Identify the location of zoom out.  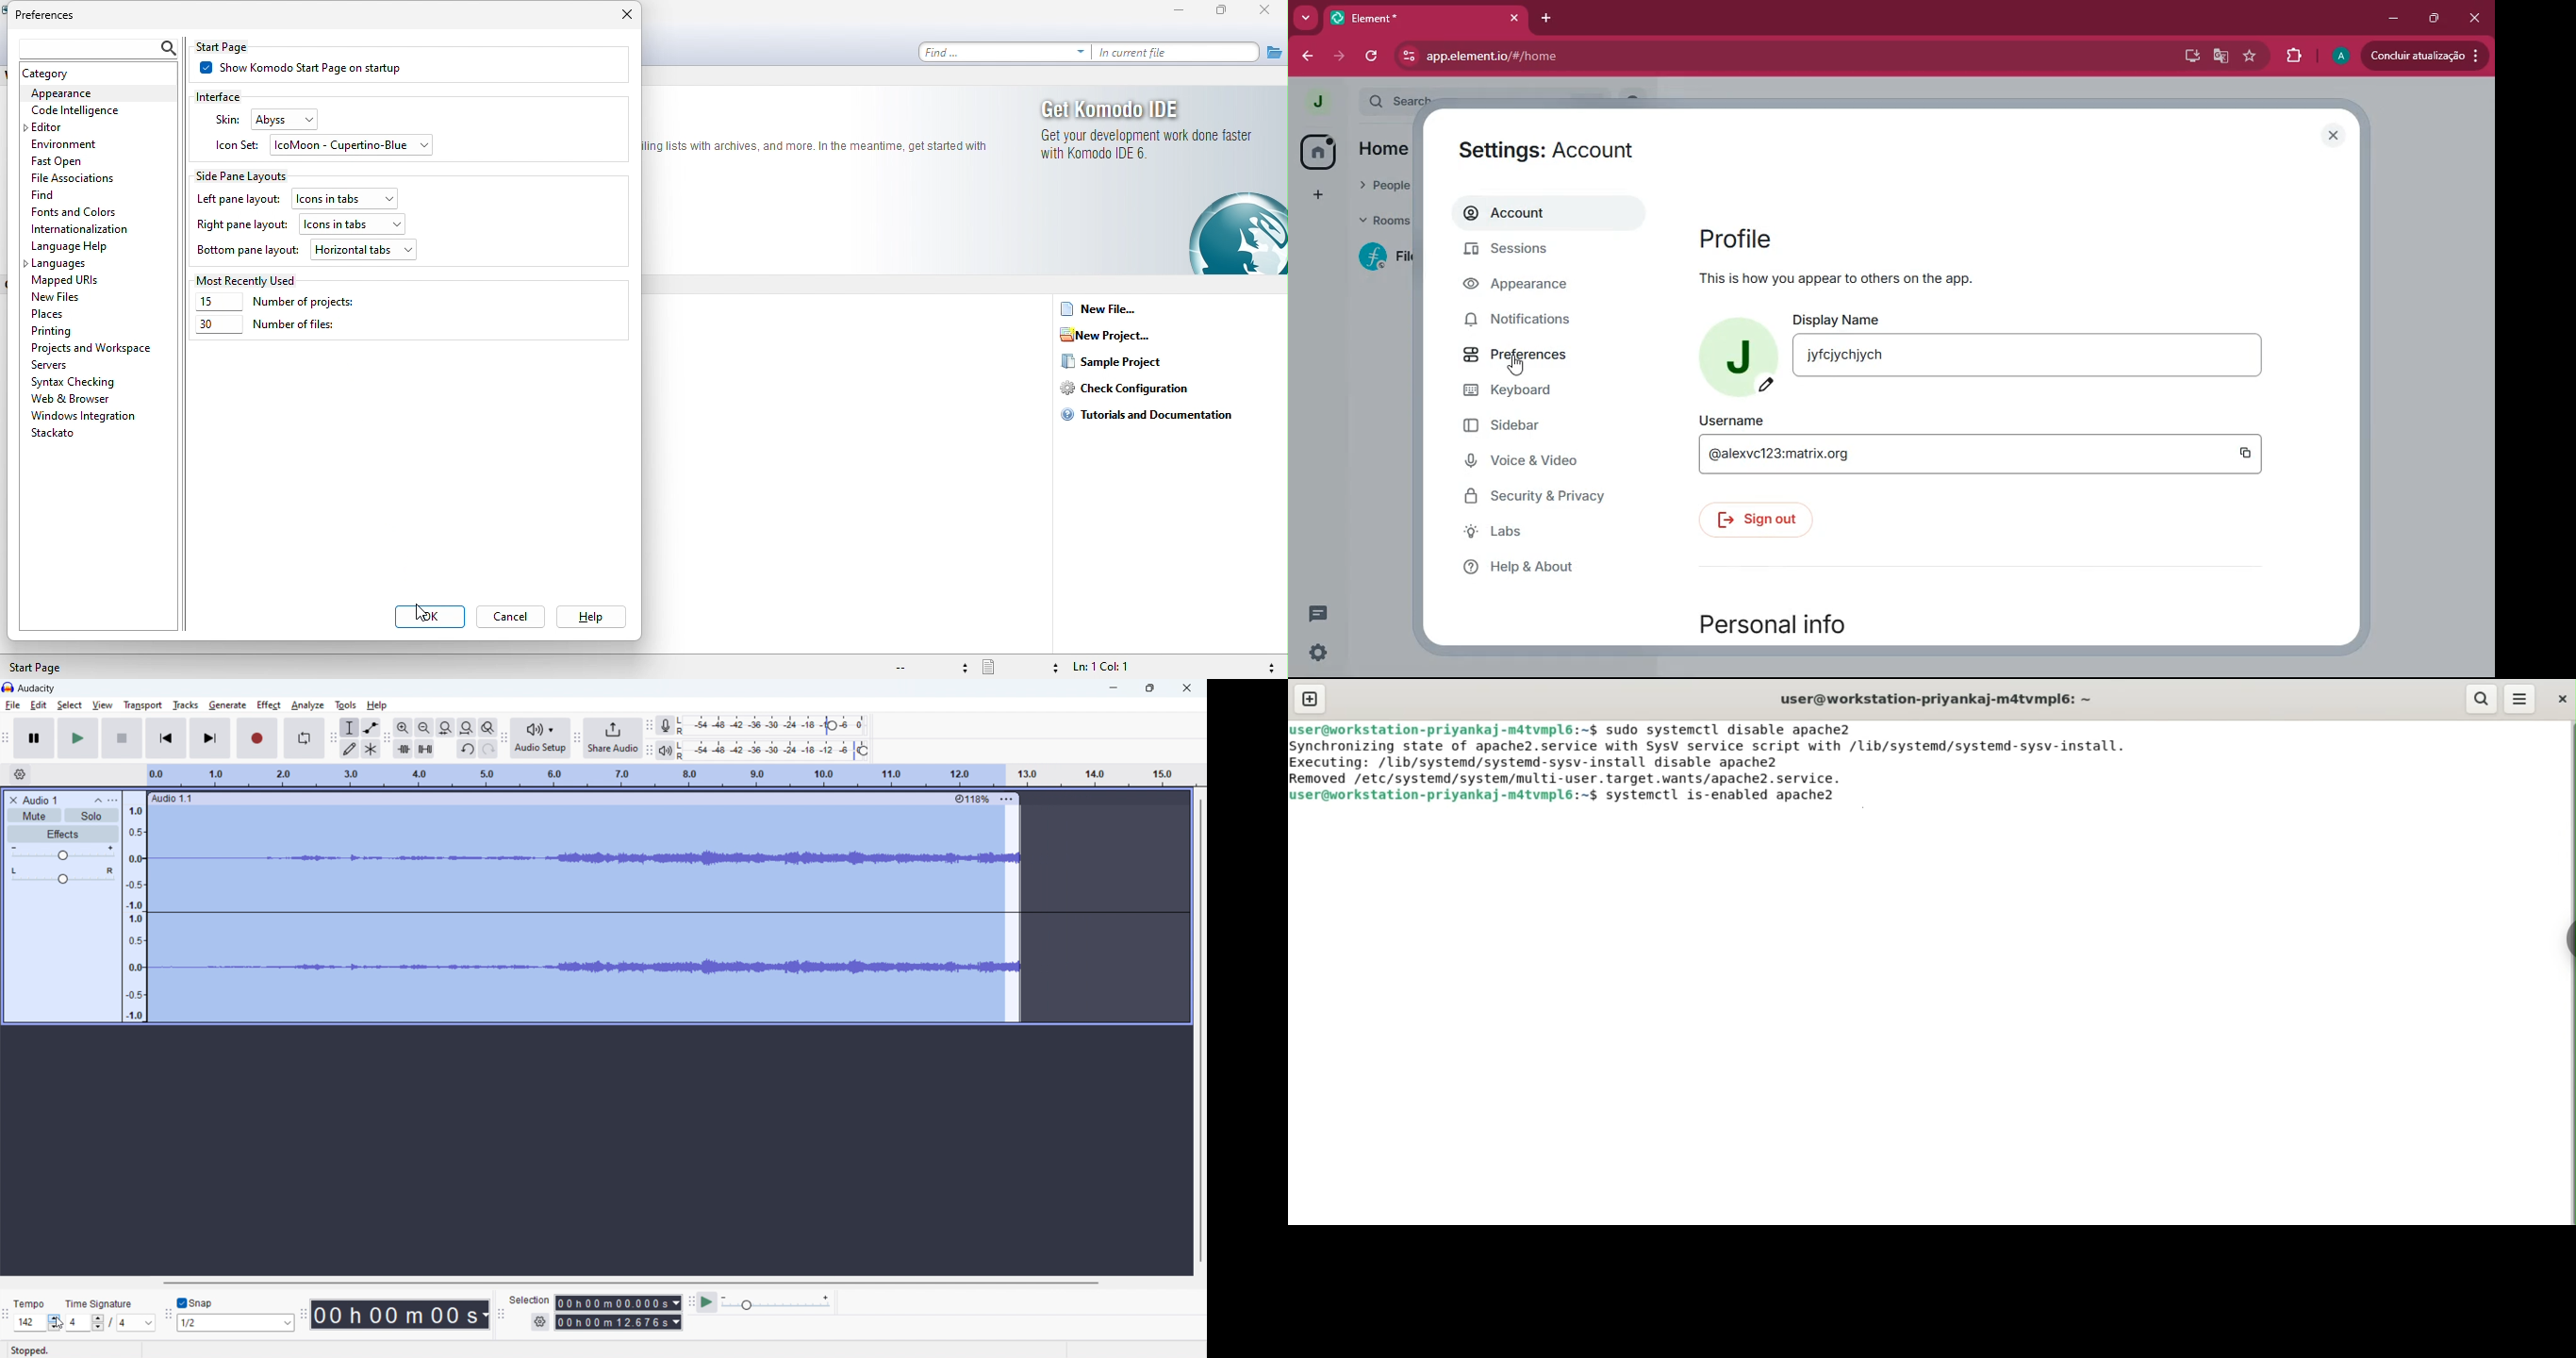
(424, 728).